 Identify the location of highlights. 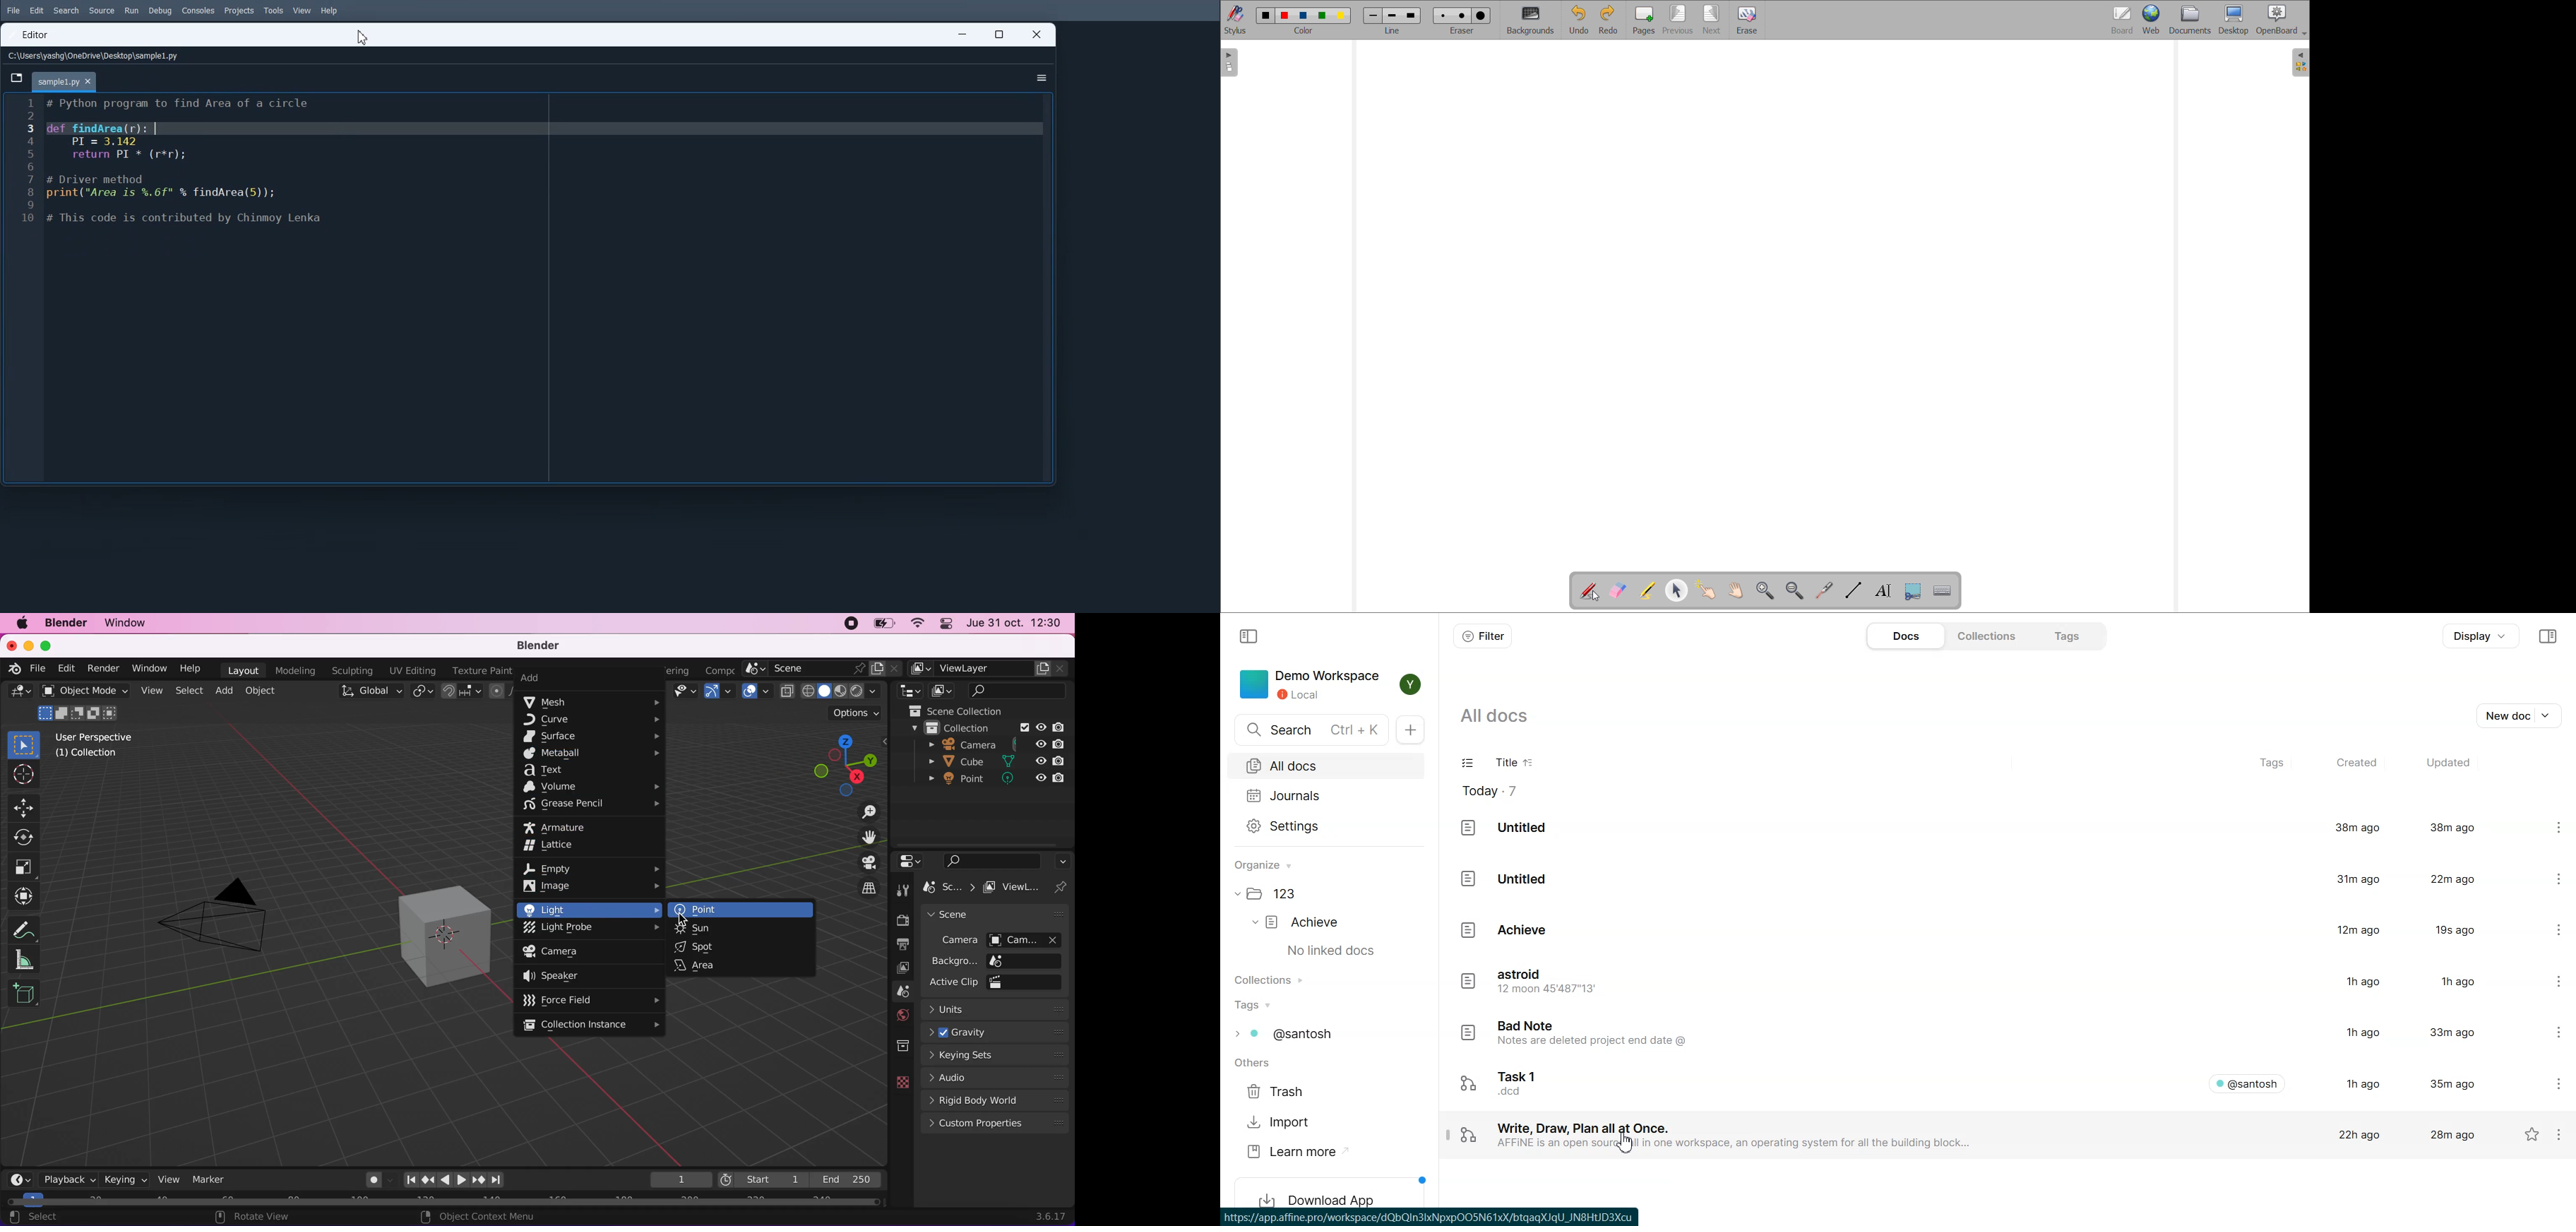
(1648, 590).